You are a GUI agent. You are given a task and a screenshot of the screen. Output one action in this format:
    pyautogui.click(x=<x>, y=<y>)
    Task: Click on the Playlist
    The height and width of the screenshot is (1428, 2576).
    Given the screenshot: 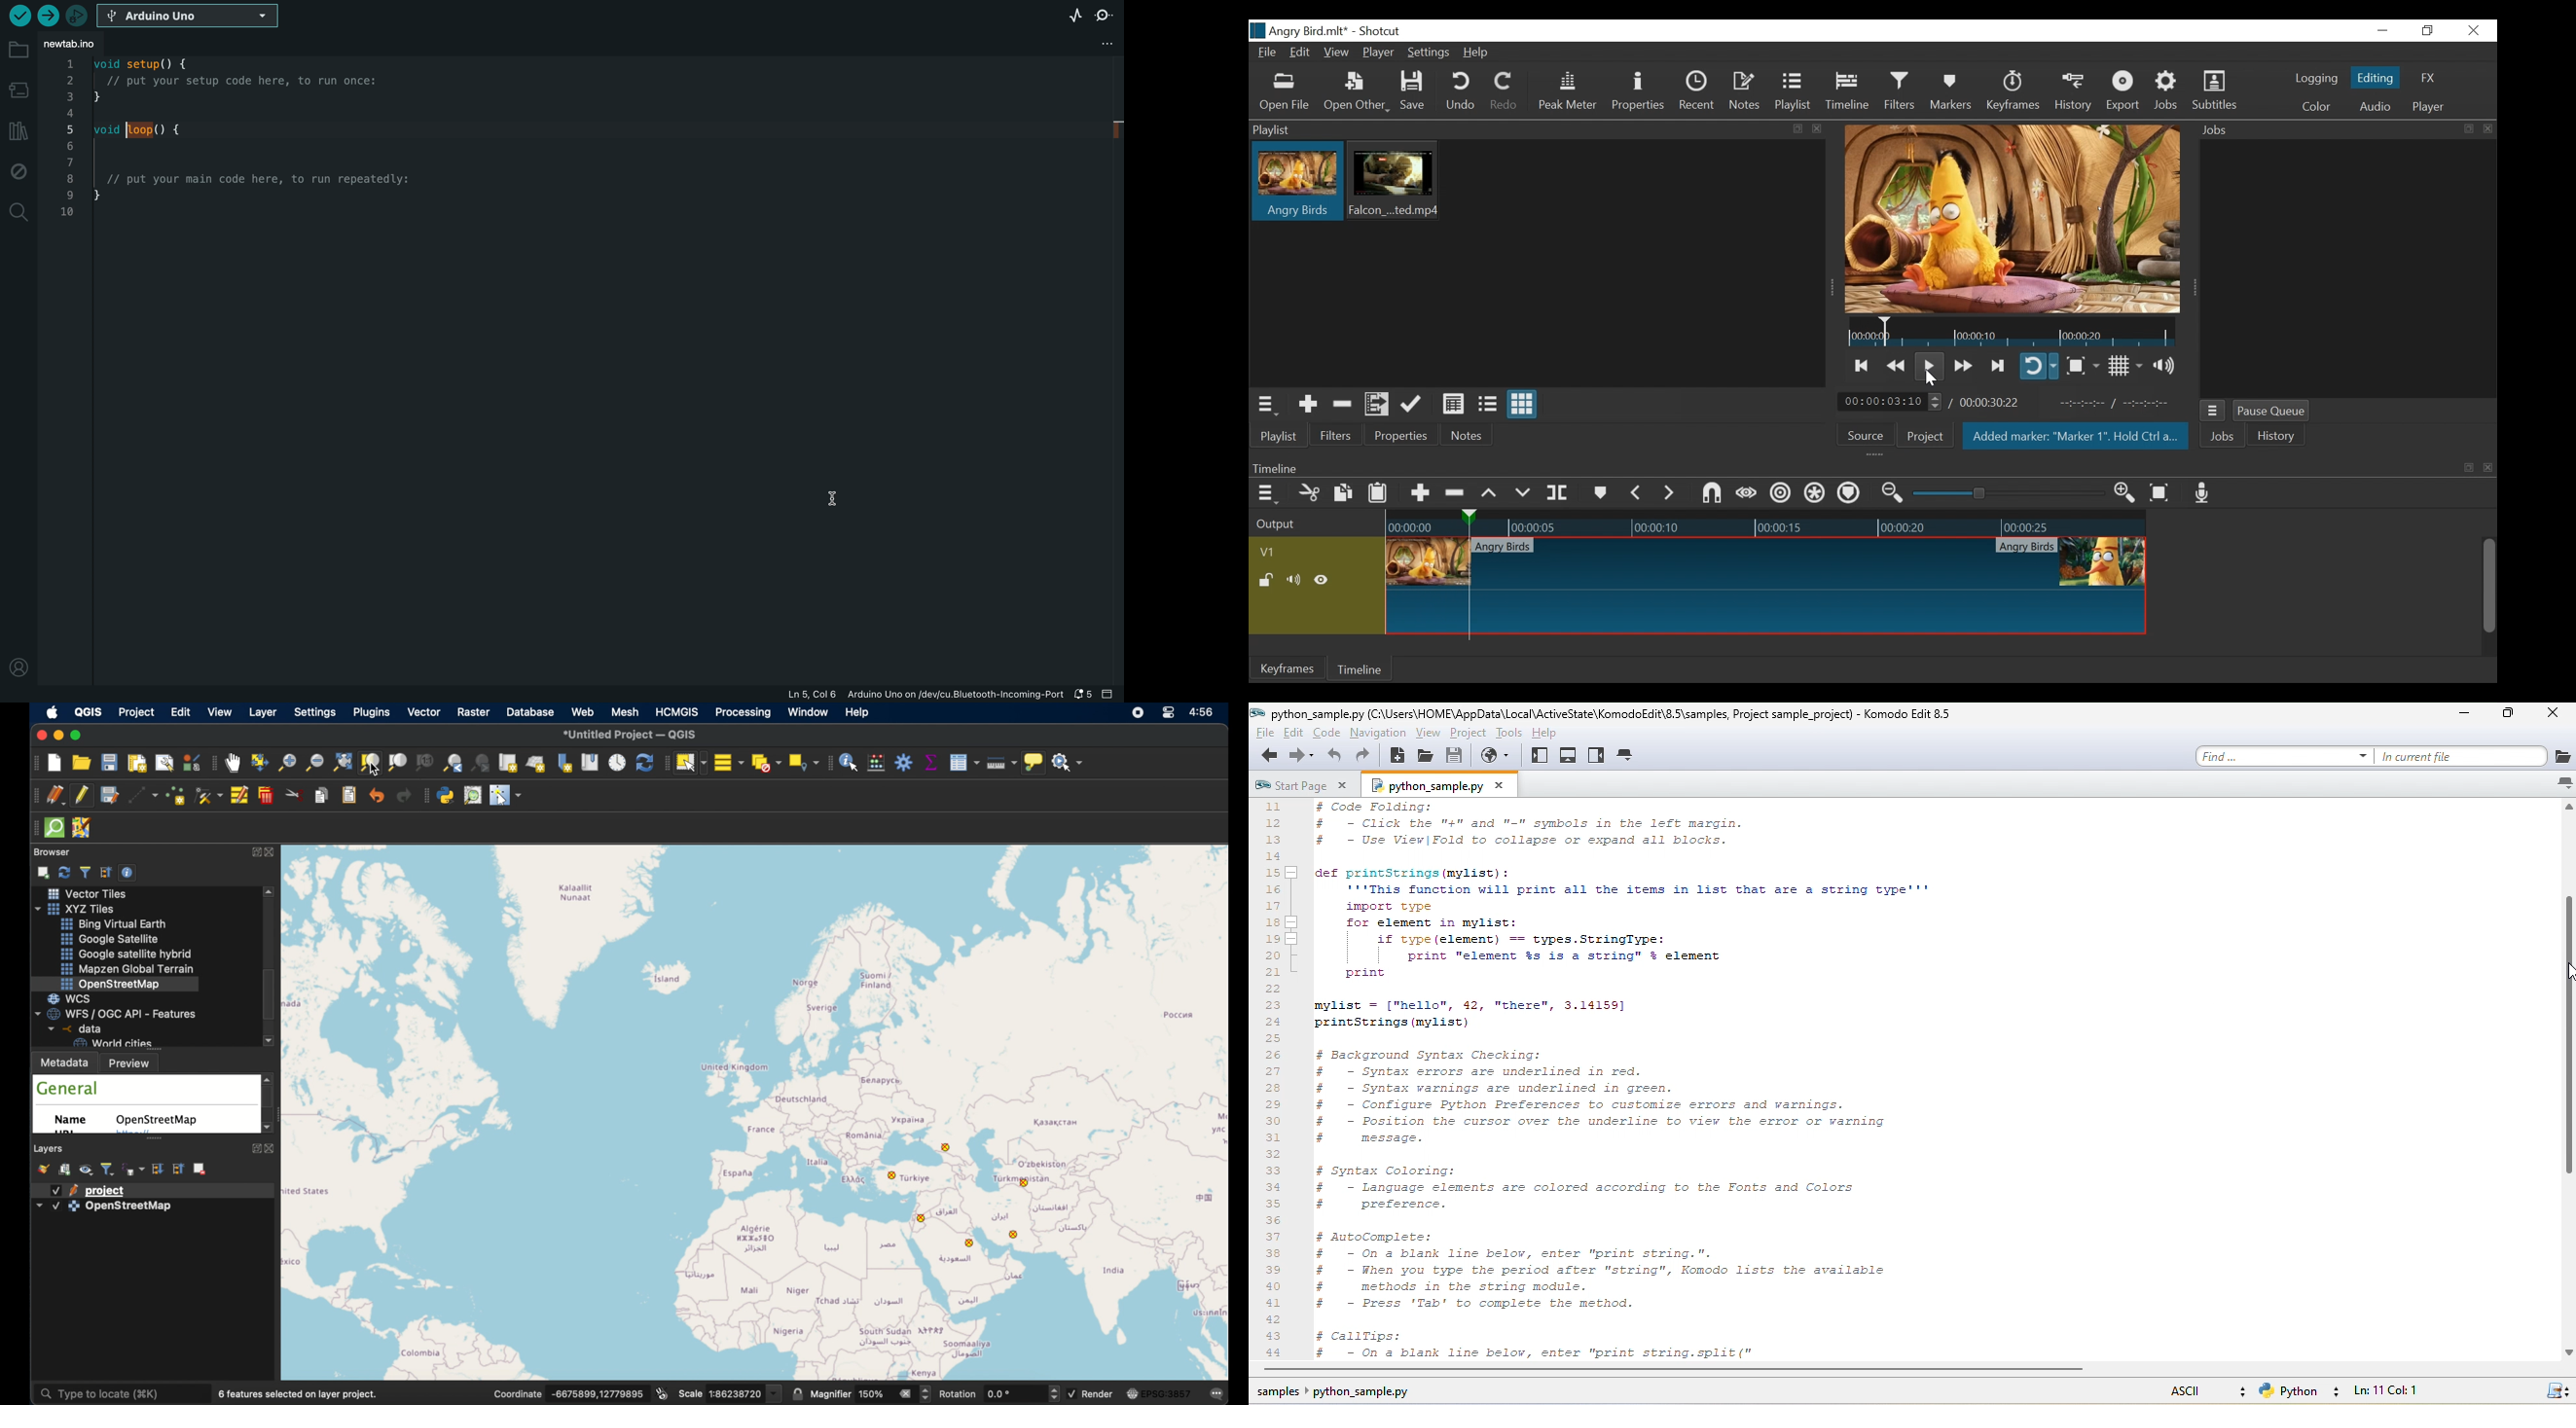 What is the action you would take?
    pyautogui.click(x=1796, y=93)
    